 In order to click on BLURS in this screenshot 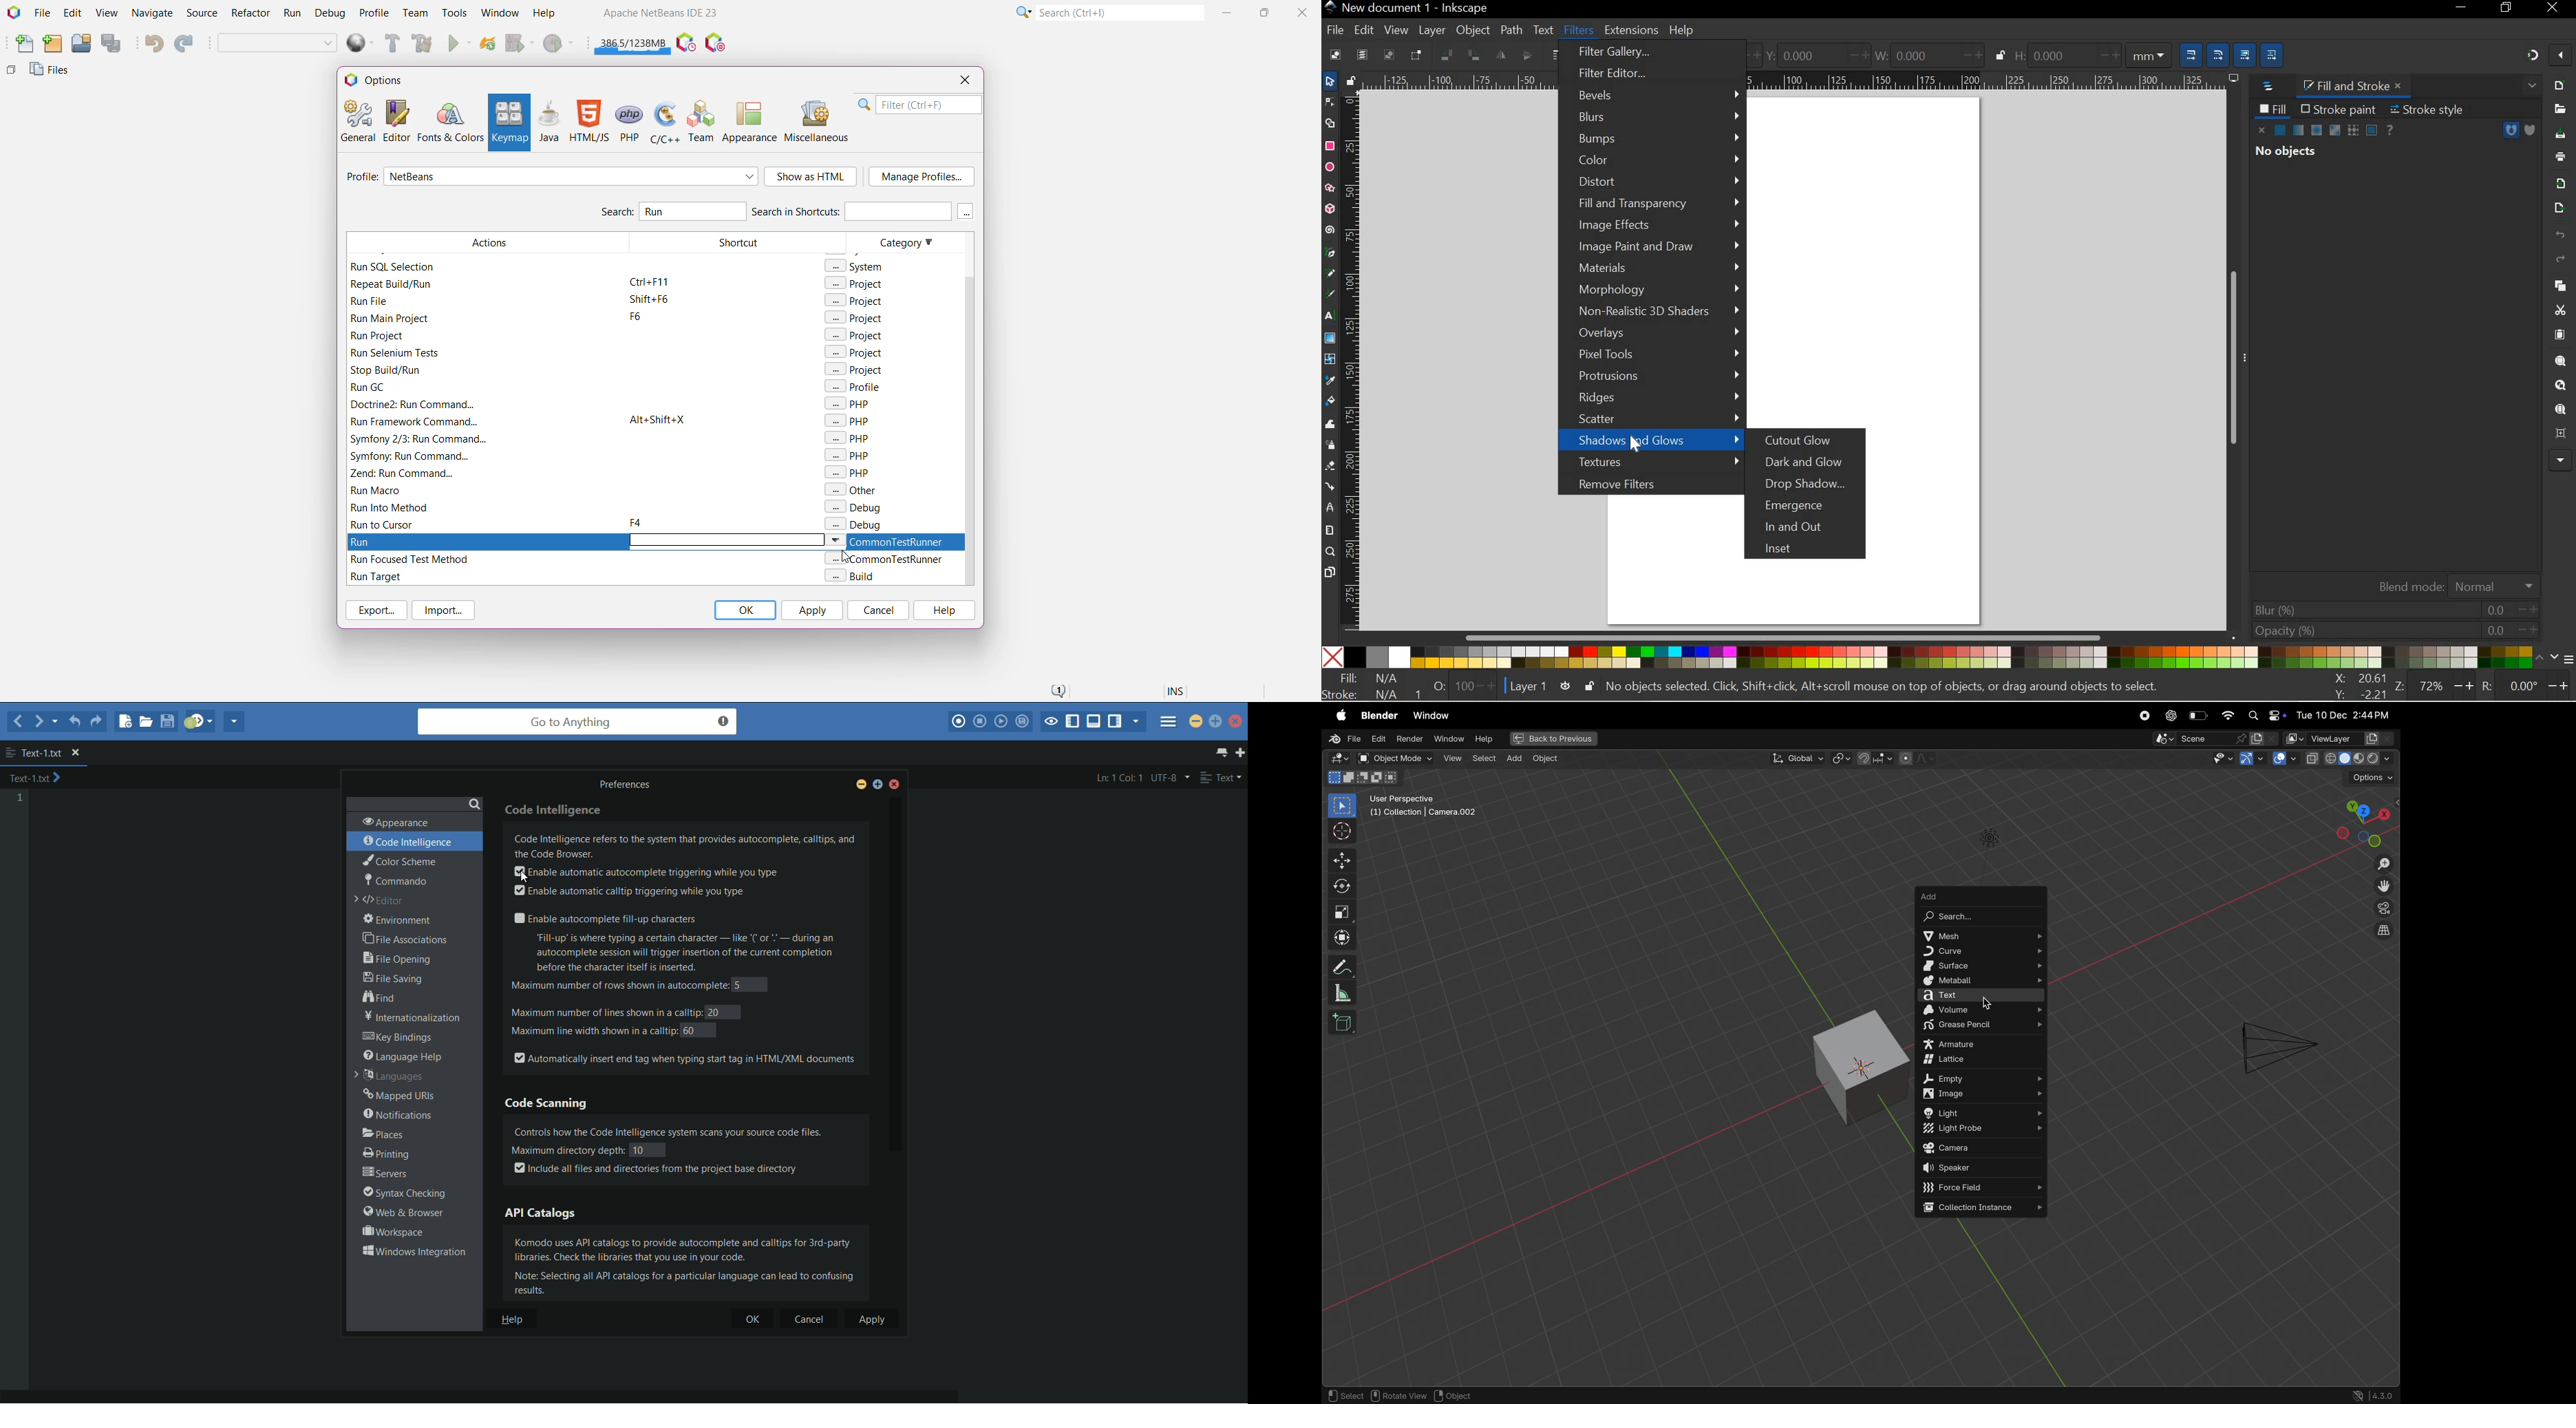, I will do `click(1651, 118)`.